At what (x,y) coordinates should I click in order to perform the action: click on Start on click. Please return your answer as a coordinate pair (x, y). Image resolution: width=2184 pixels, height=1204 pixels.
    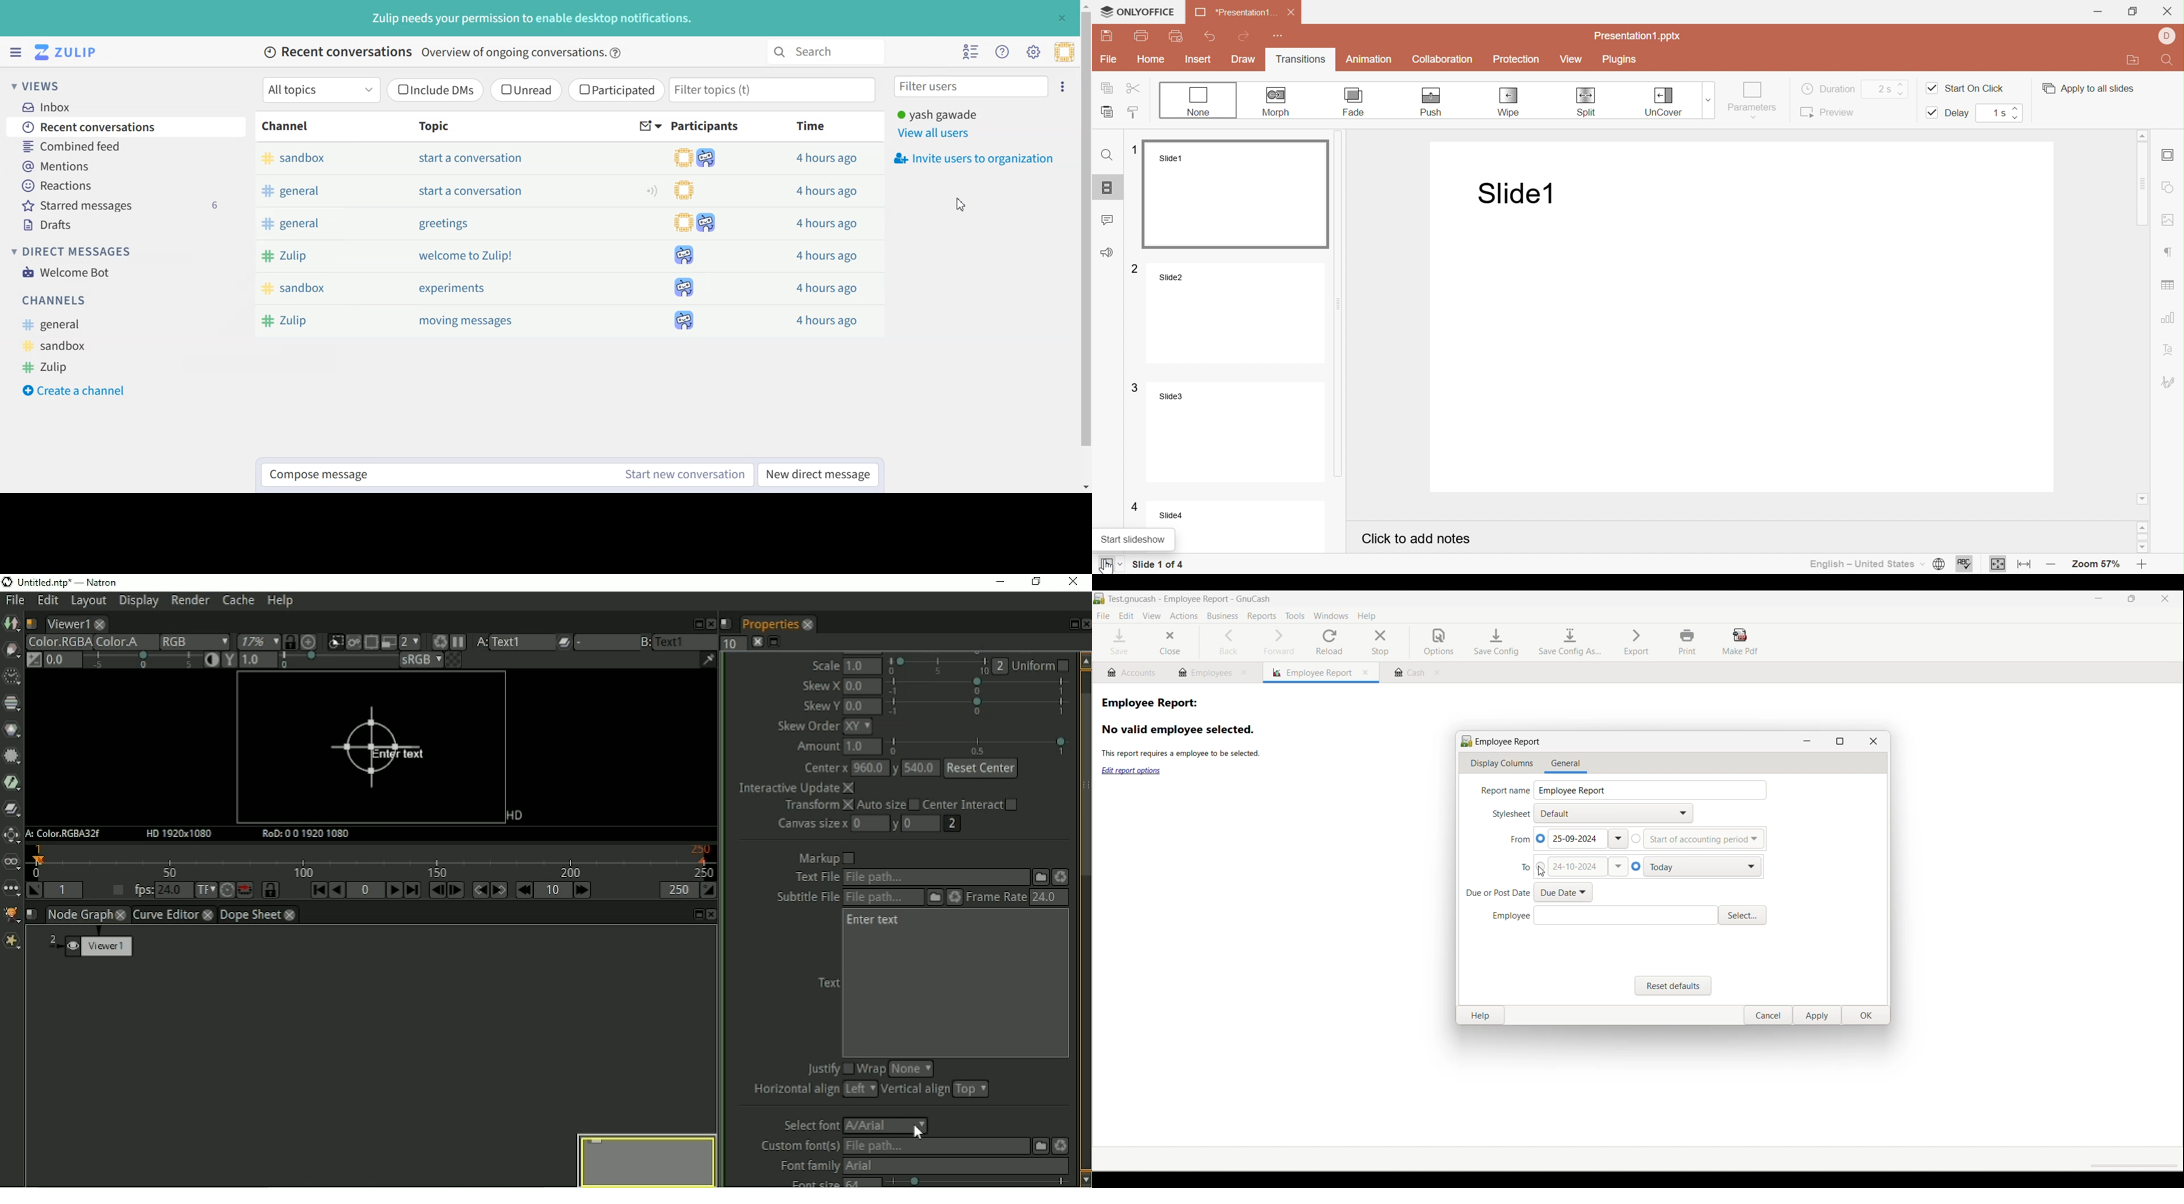
    Looking at the image, I should click on (1965, 87).